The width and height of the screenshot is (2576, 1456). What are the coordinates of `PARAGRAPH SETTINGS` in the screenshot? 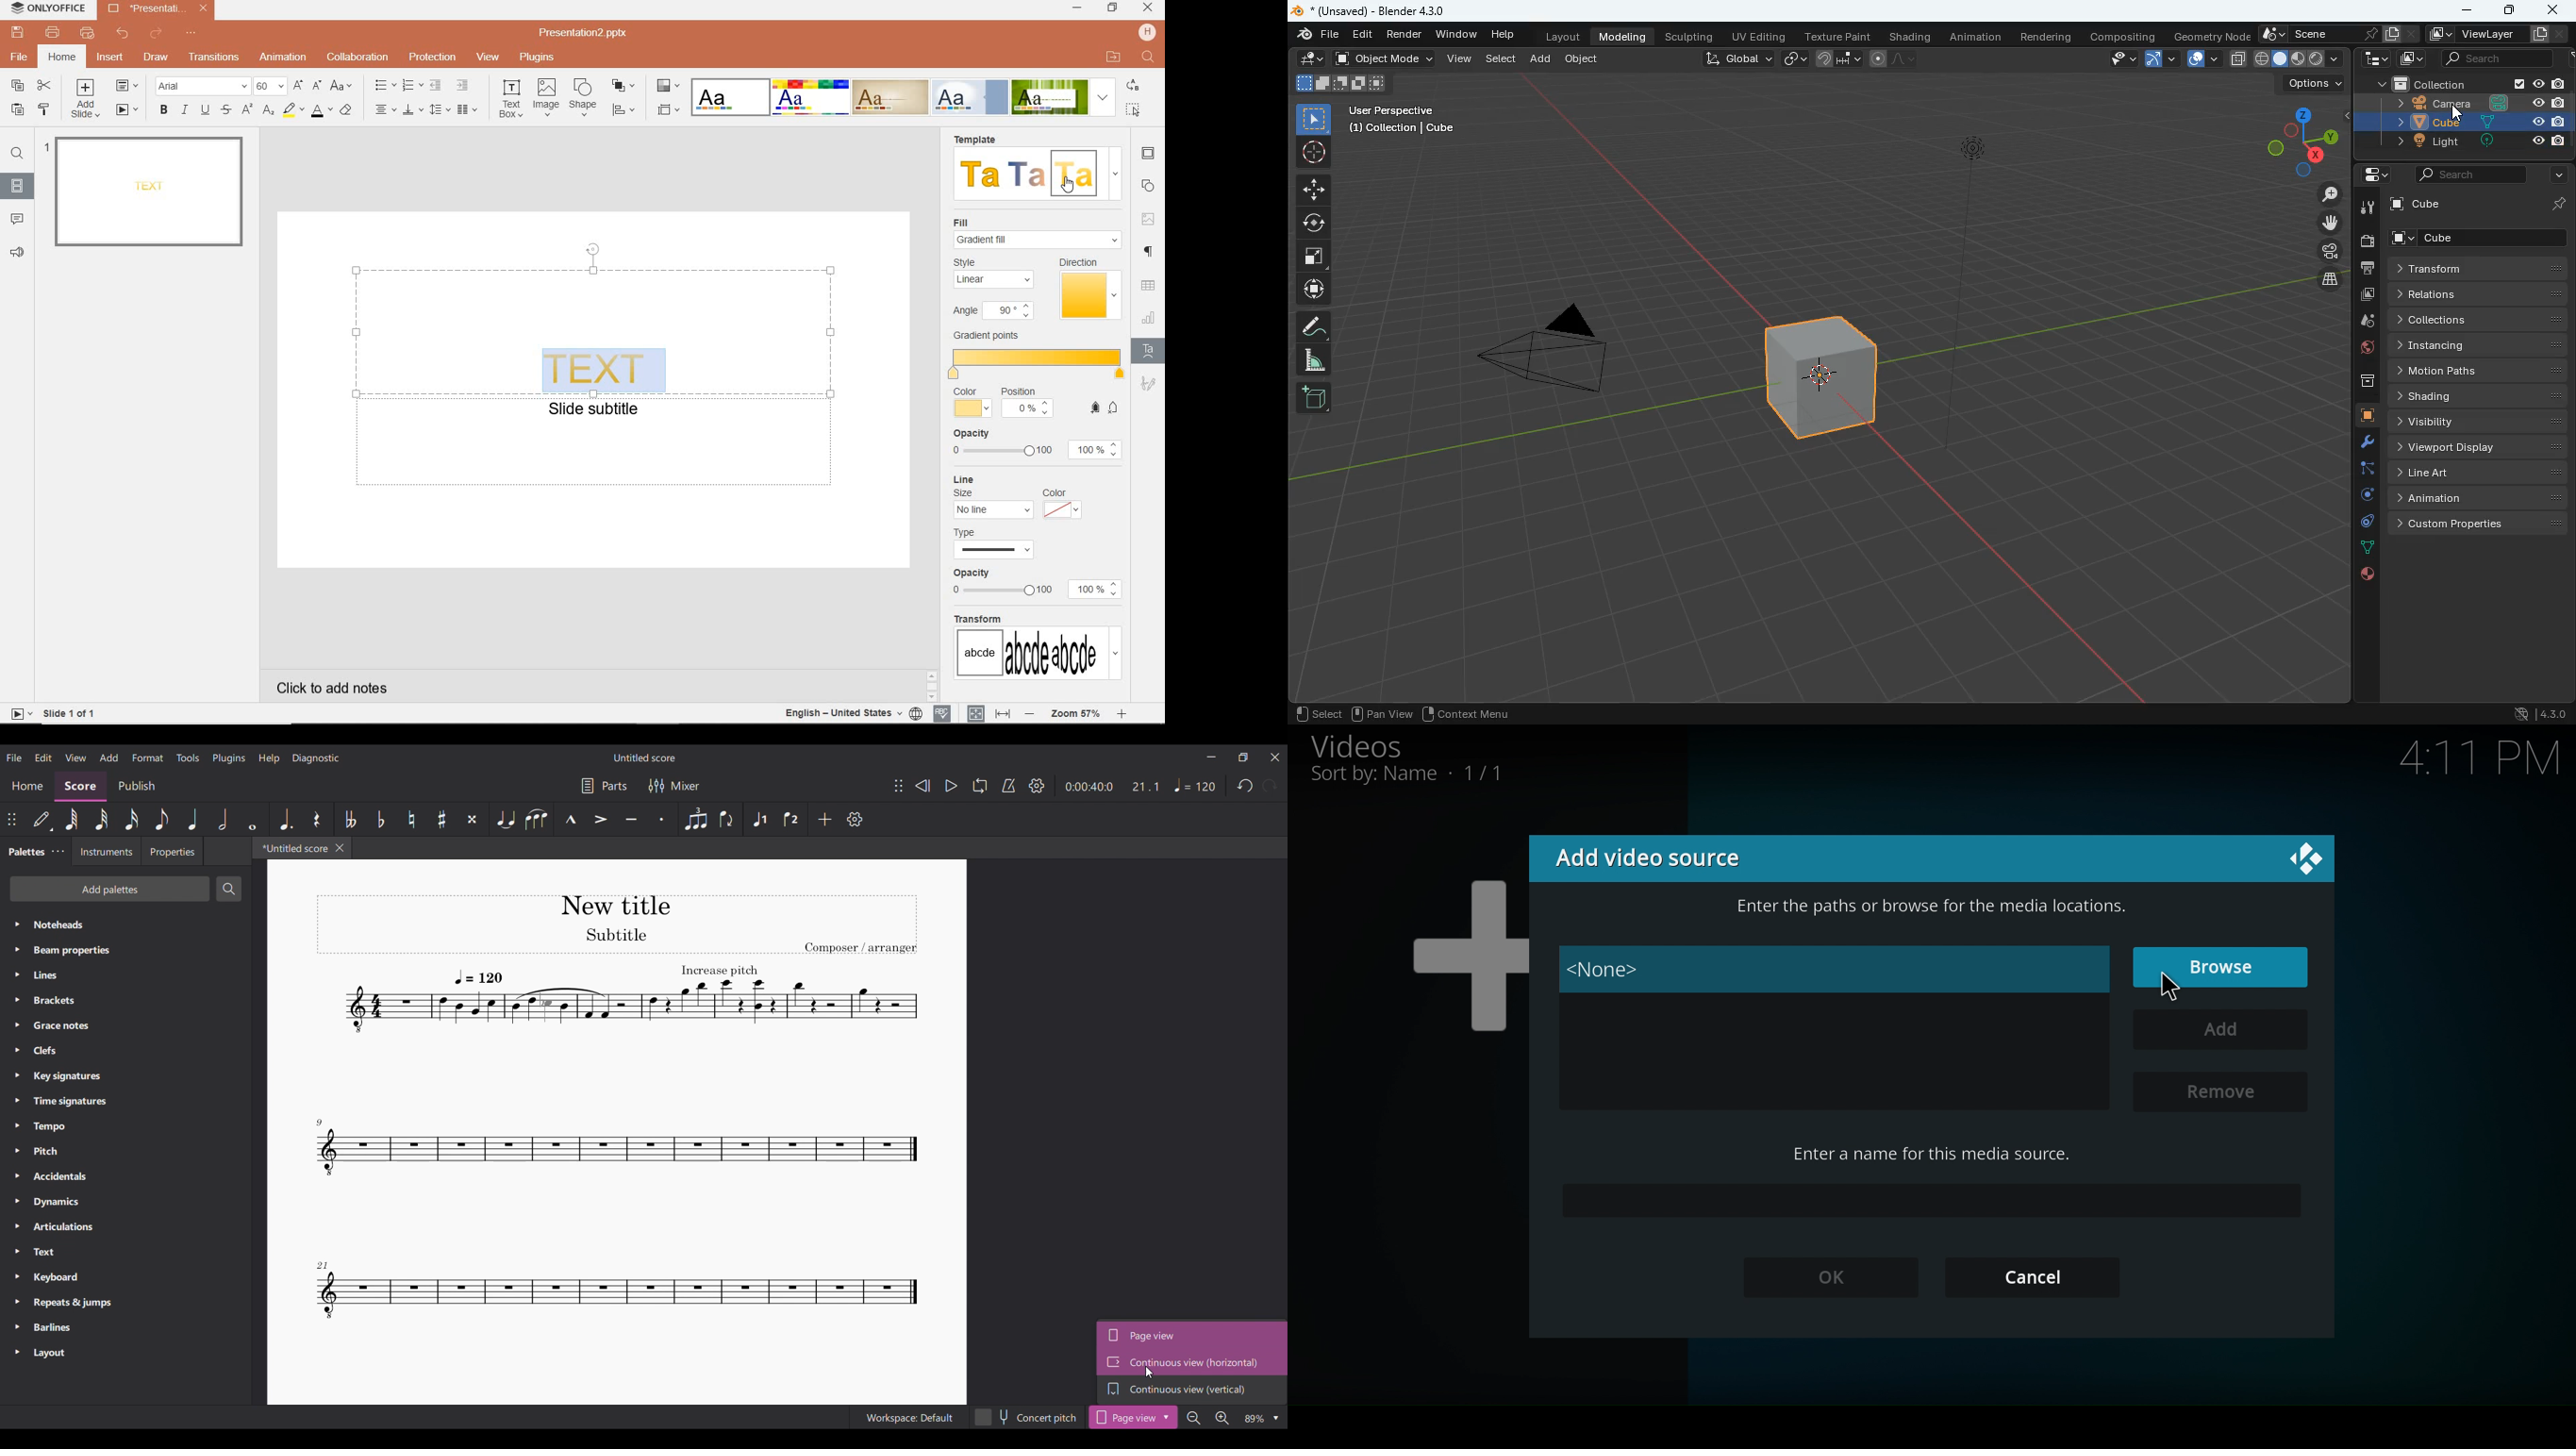 It's located at (1150, 251).